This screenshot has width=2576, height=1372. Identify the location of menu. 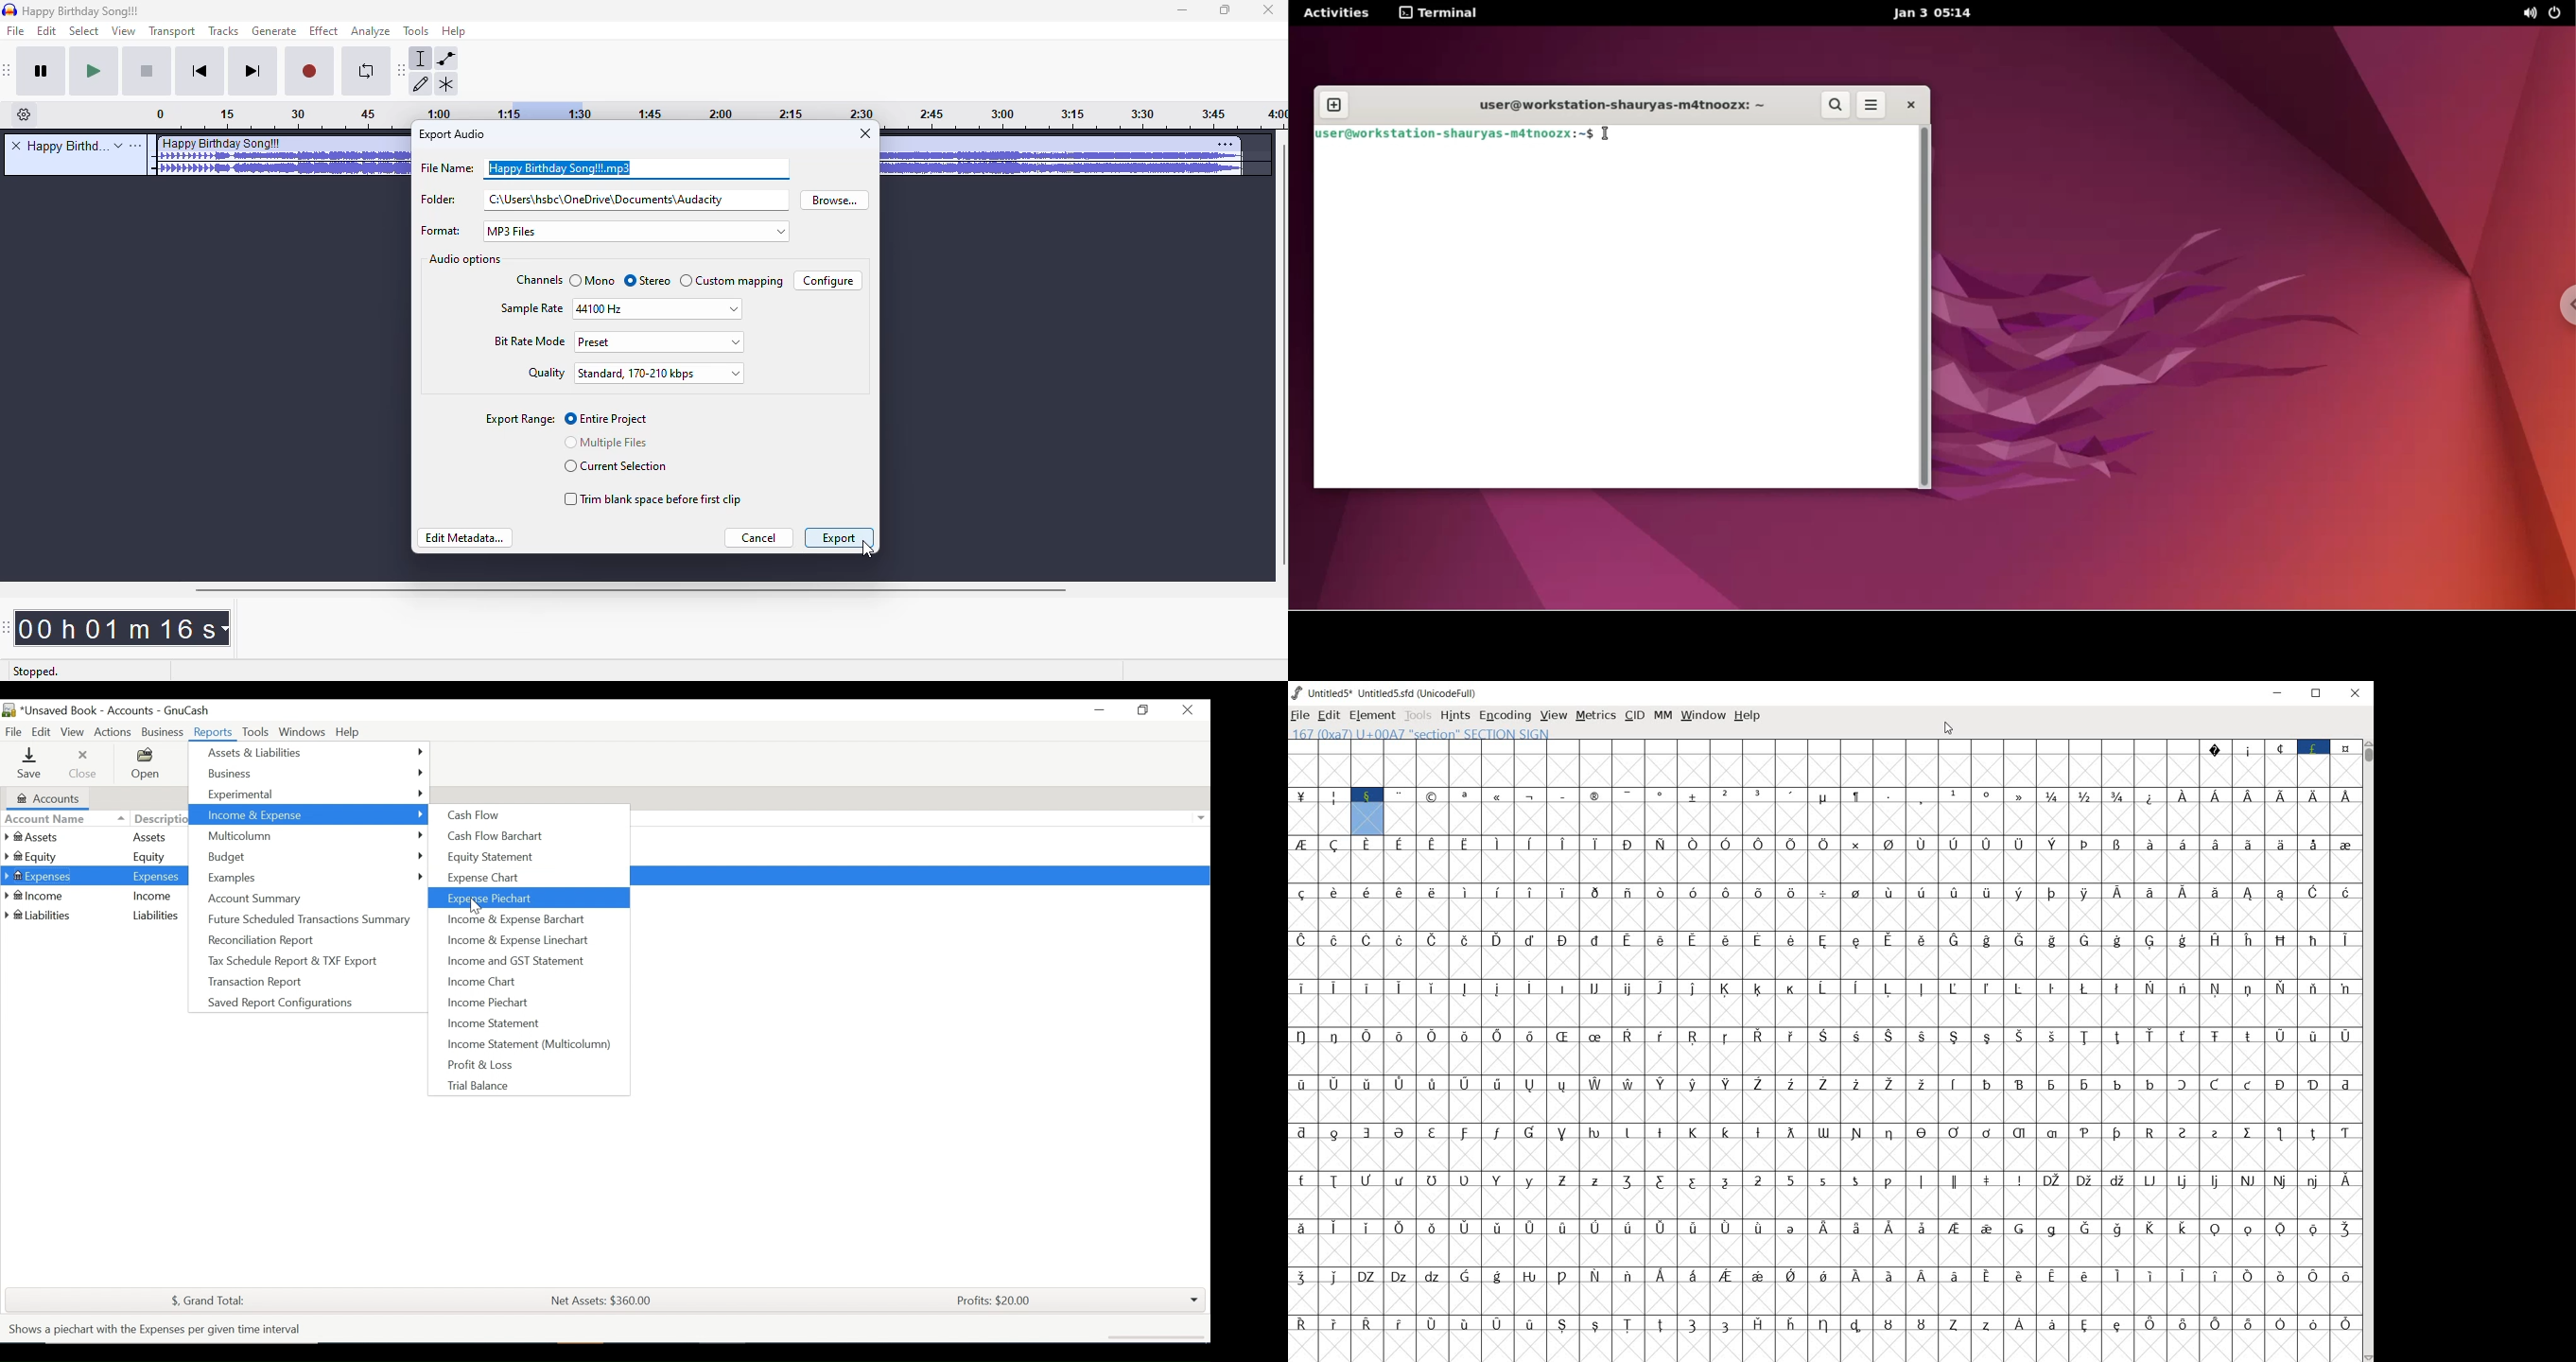
(1870, 106).